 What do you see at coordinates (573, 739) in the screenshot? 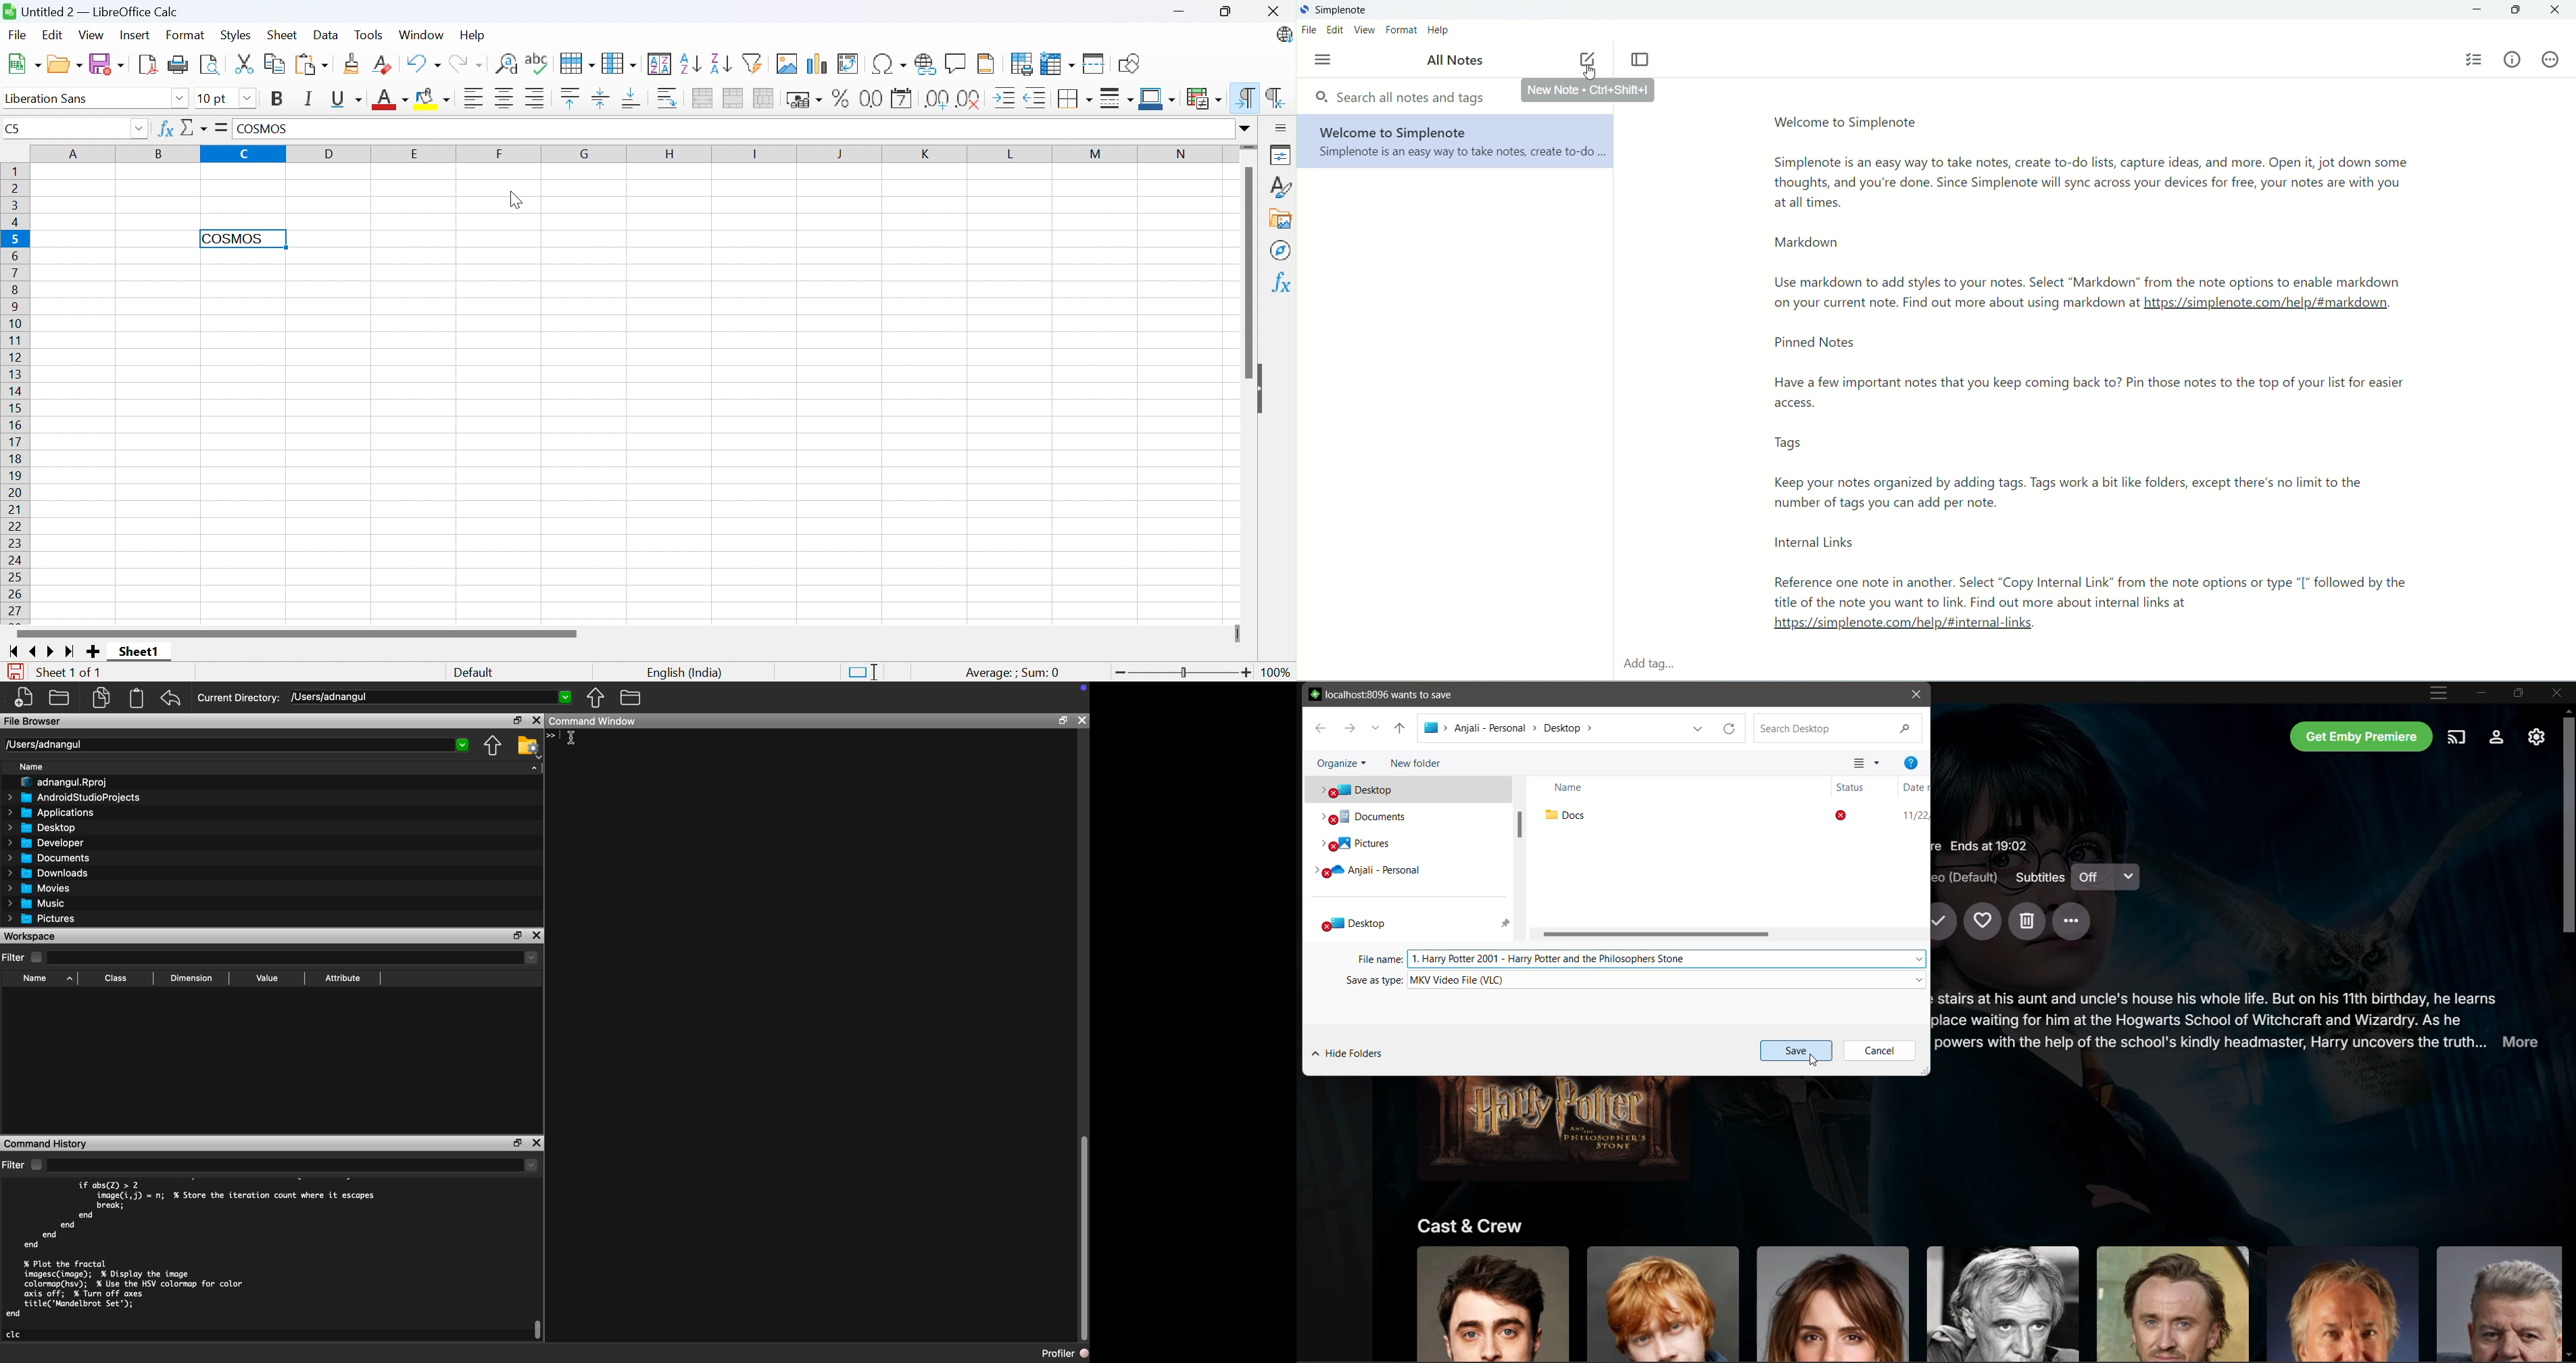
I see `Cursor` at bounding box center [573, 739].